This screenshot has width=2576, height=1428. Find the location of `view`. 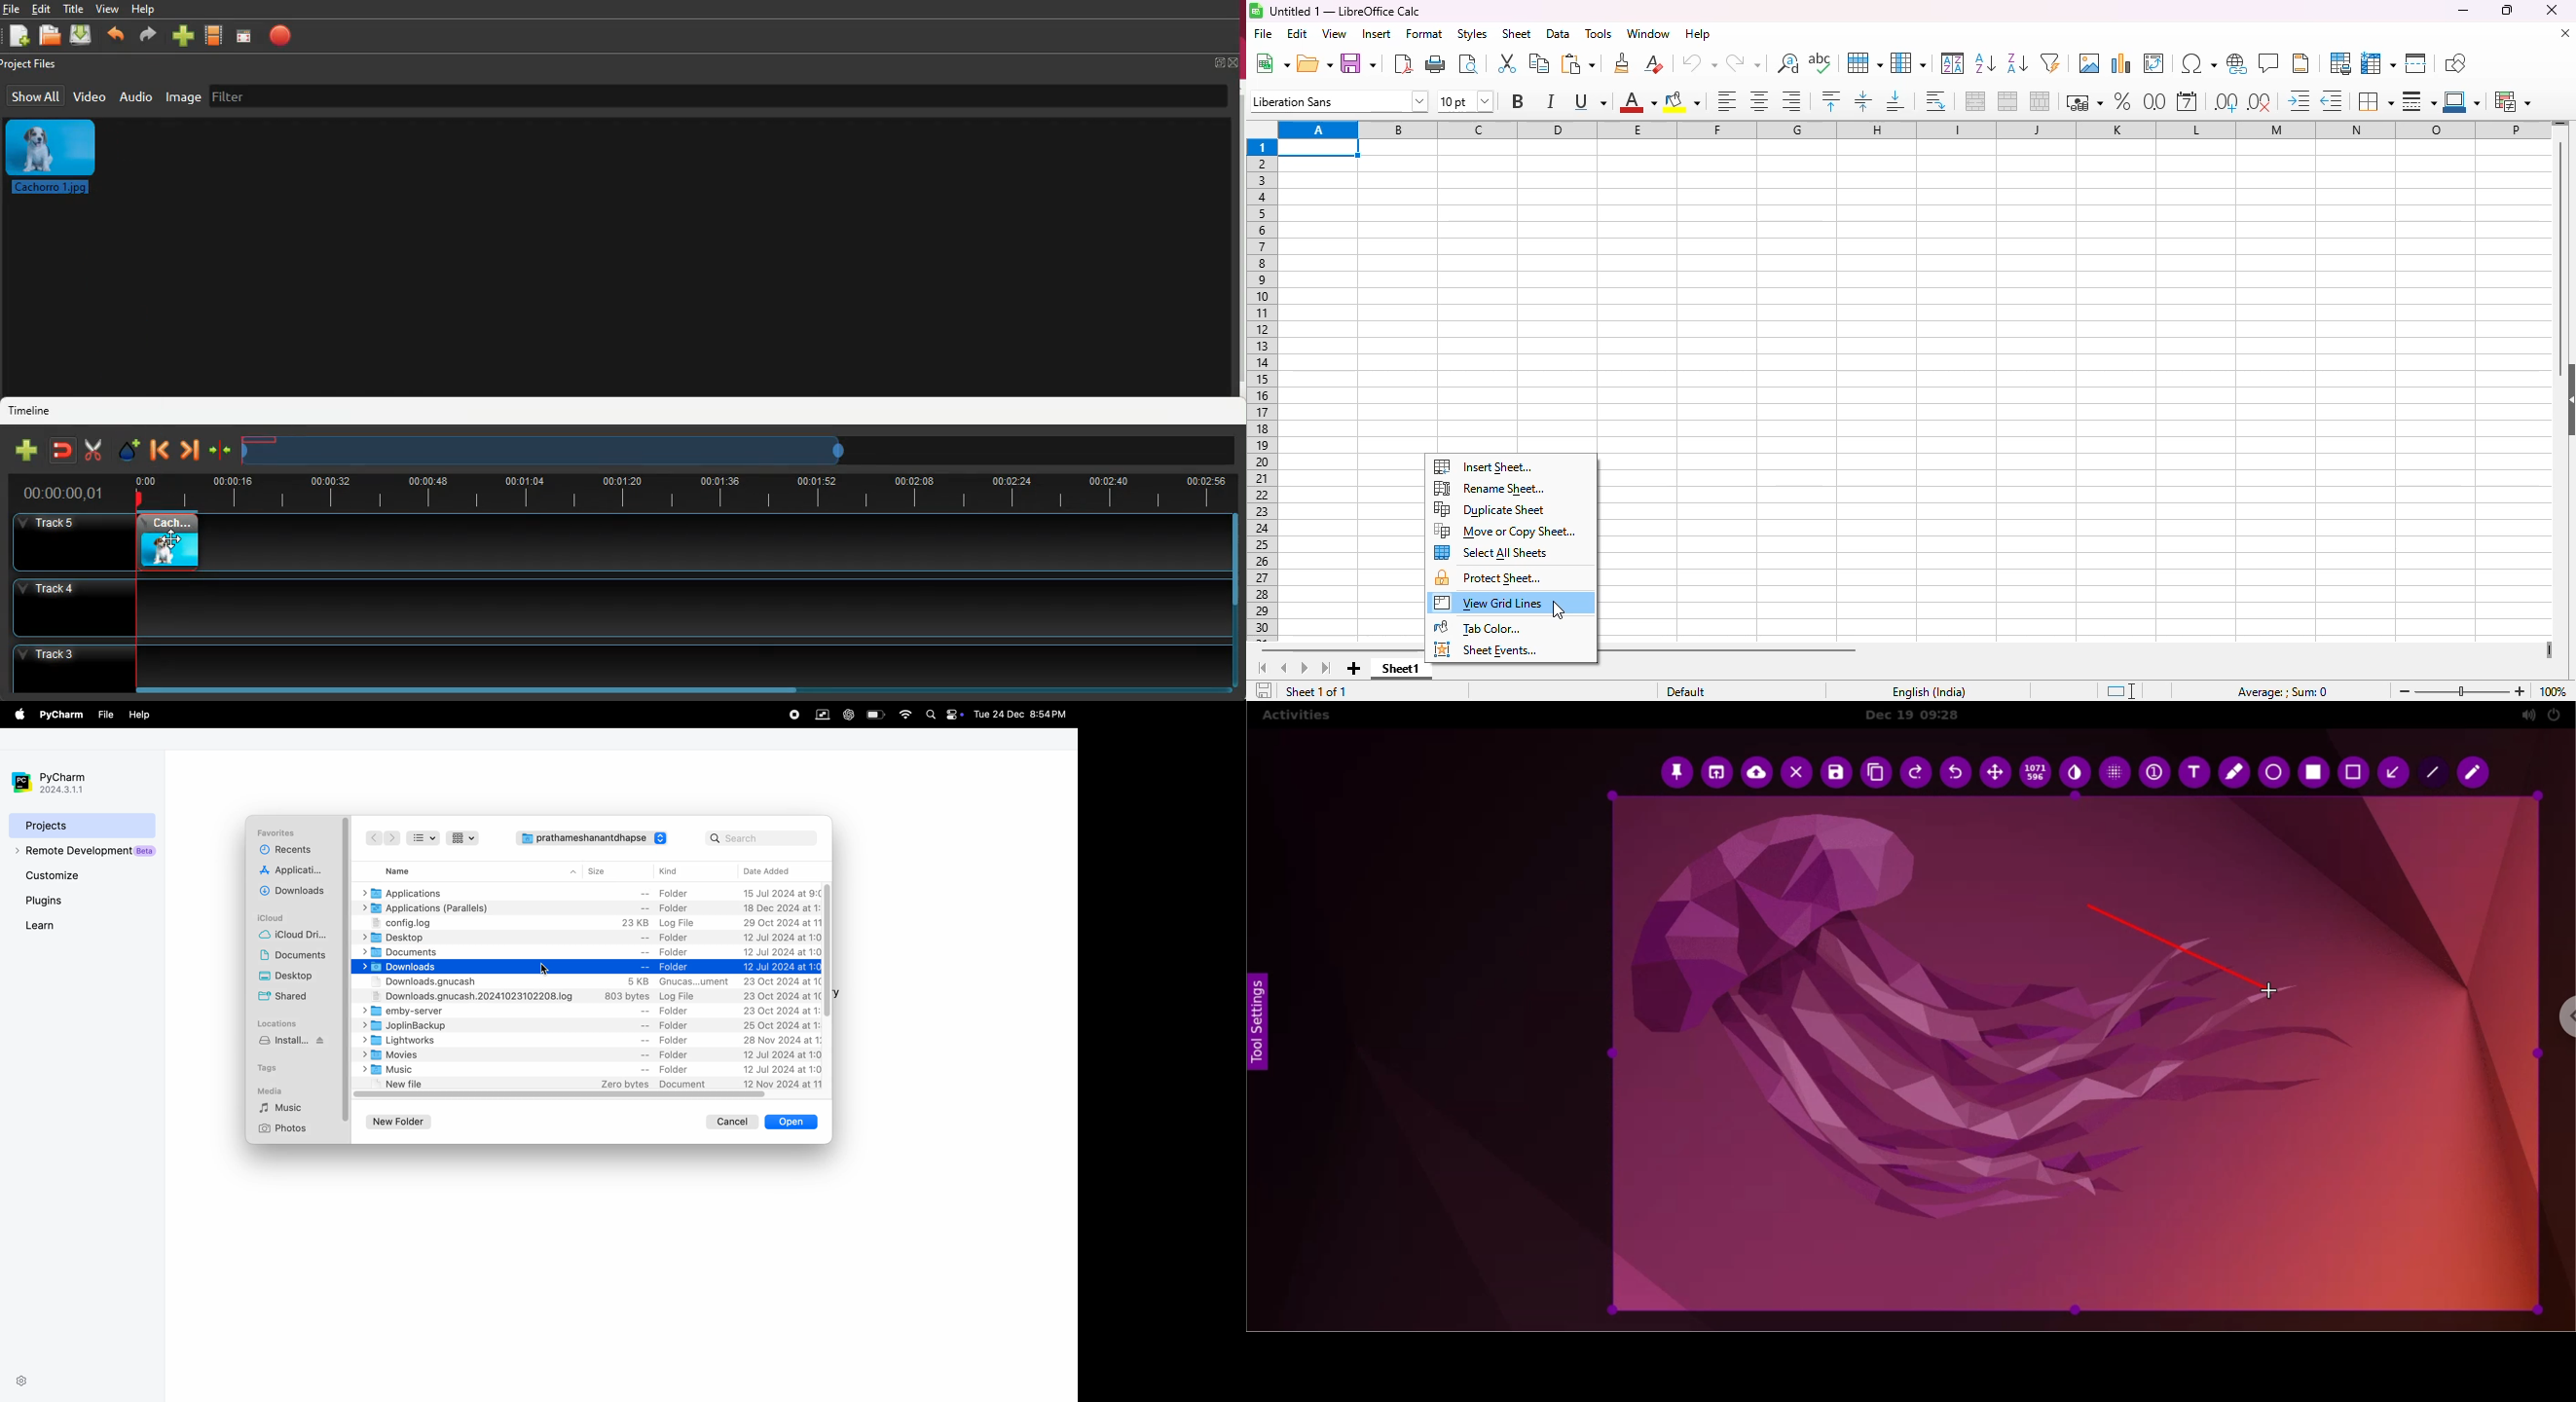

view is located at coordinates (110, 10).